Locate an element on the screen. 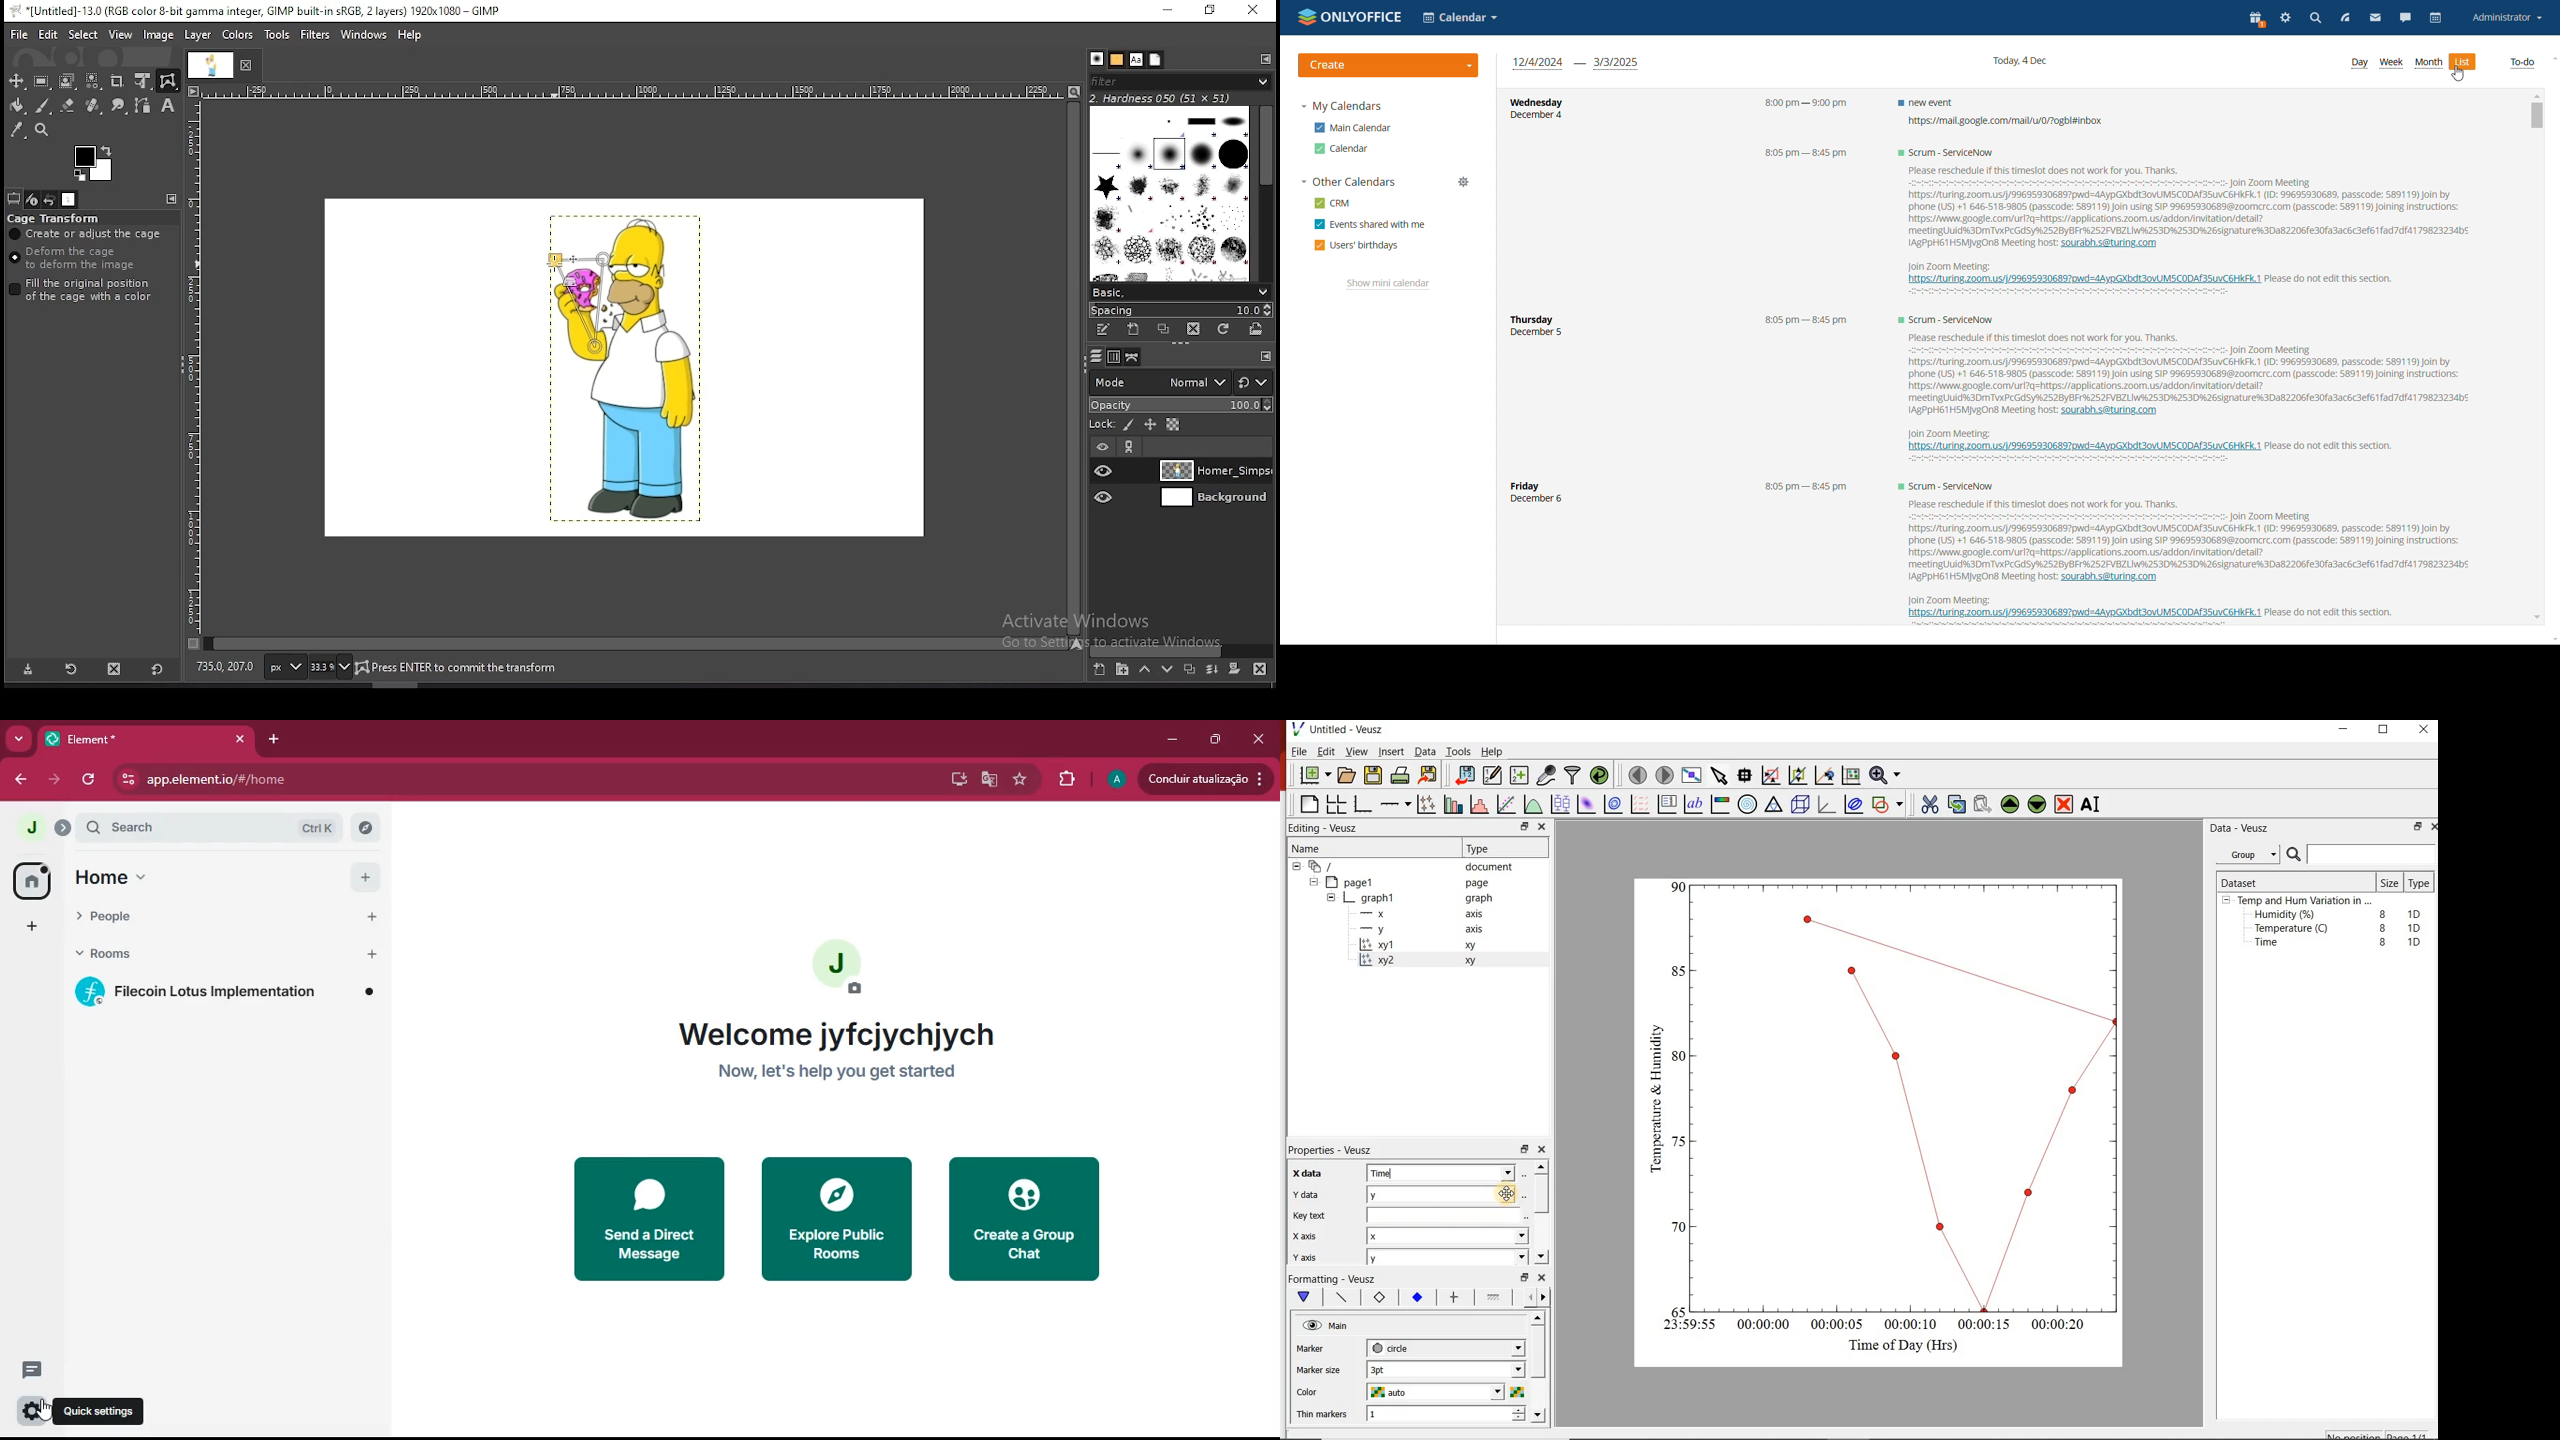 Image resolution: width=2576 pixels, height=1456 pixels. element tab is located at coordinates (148, 740).